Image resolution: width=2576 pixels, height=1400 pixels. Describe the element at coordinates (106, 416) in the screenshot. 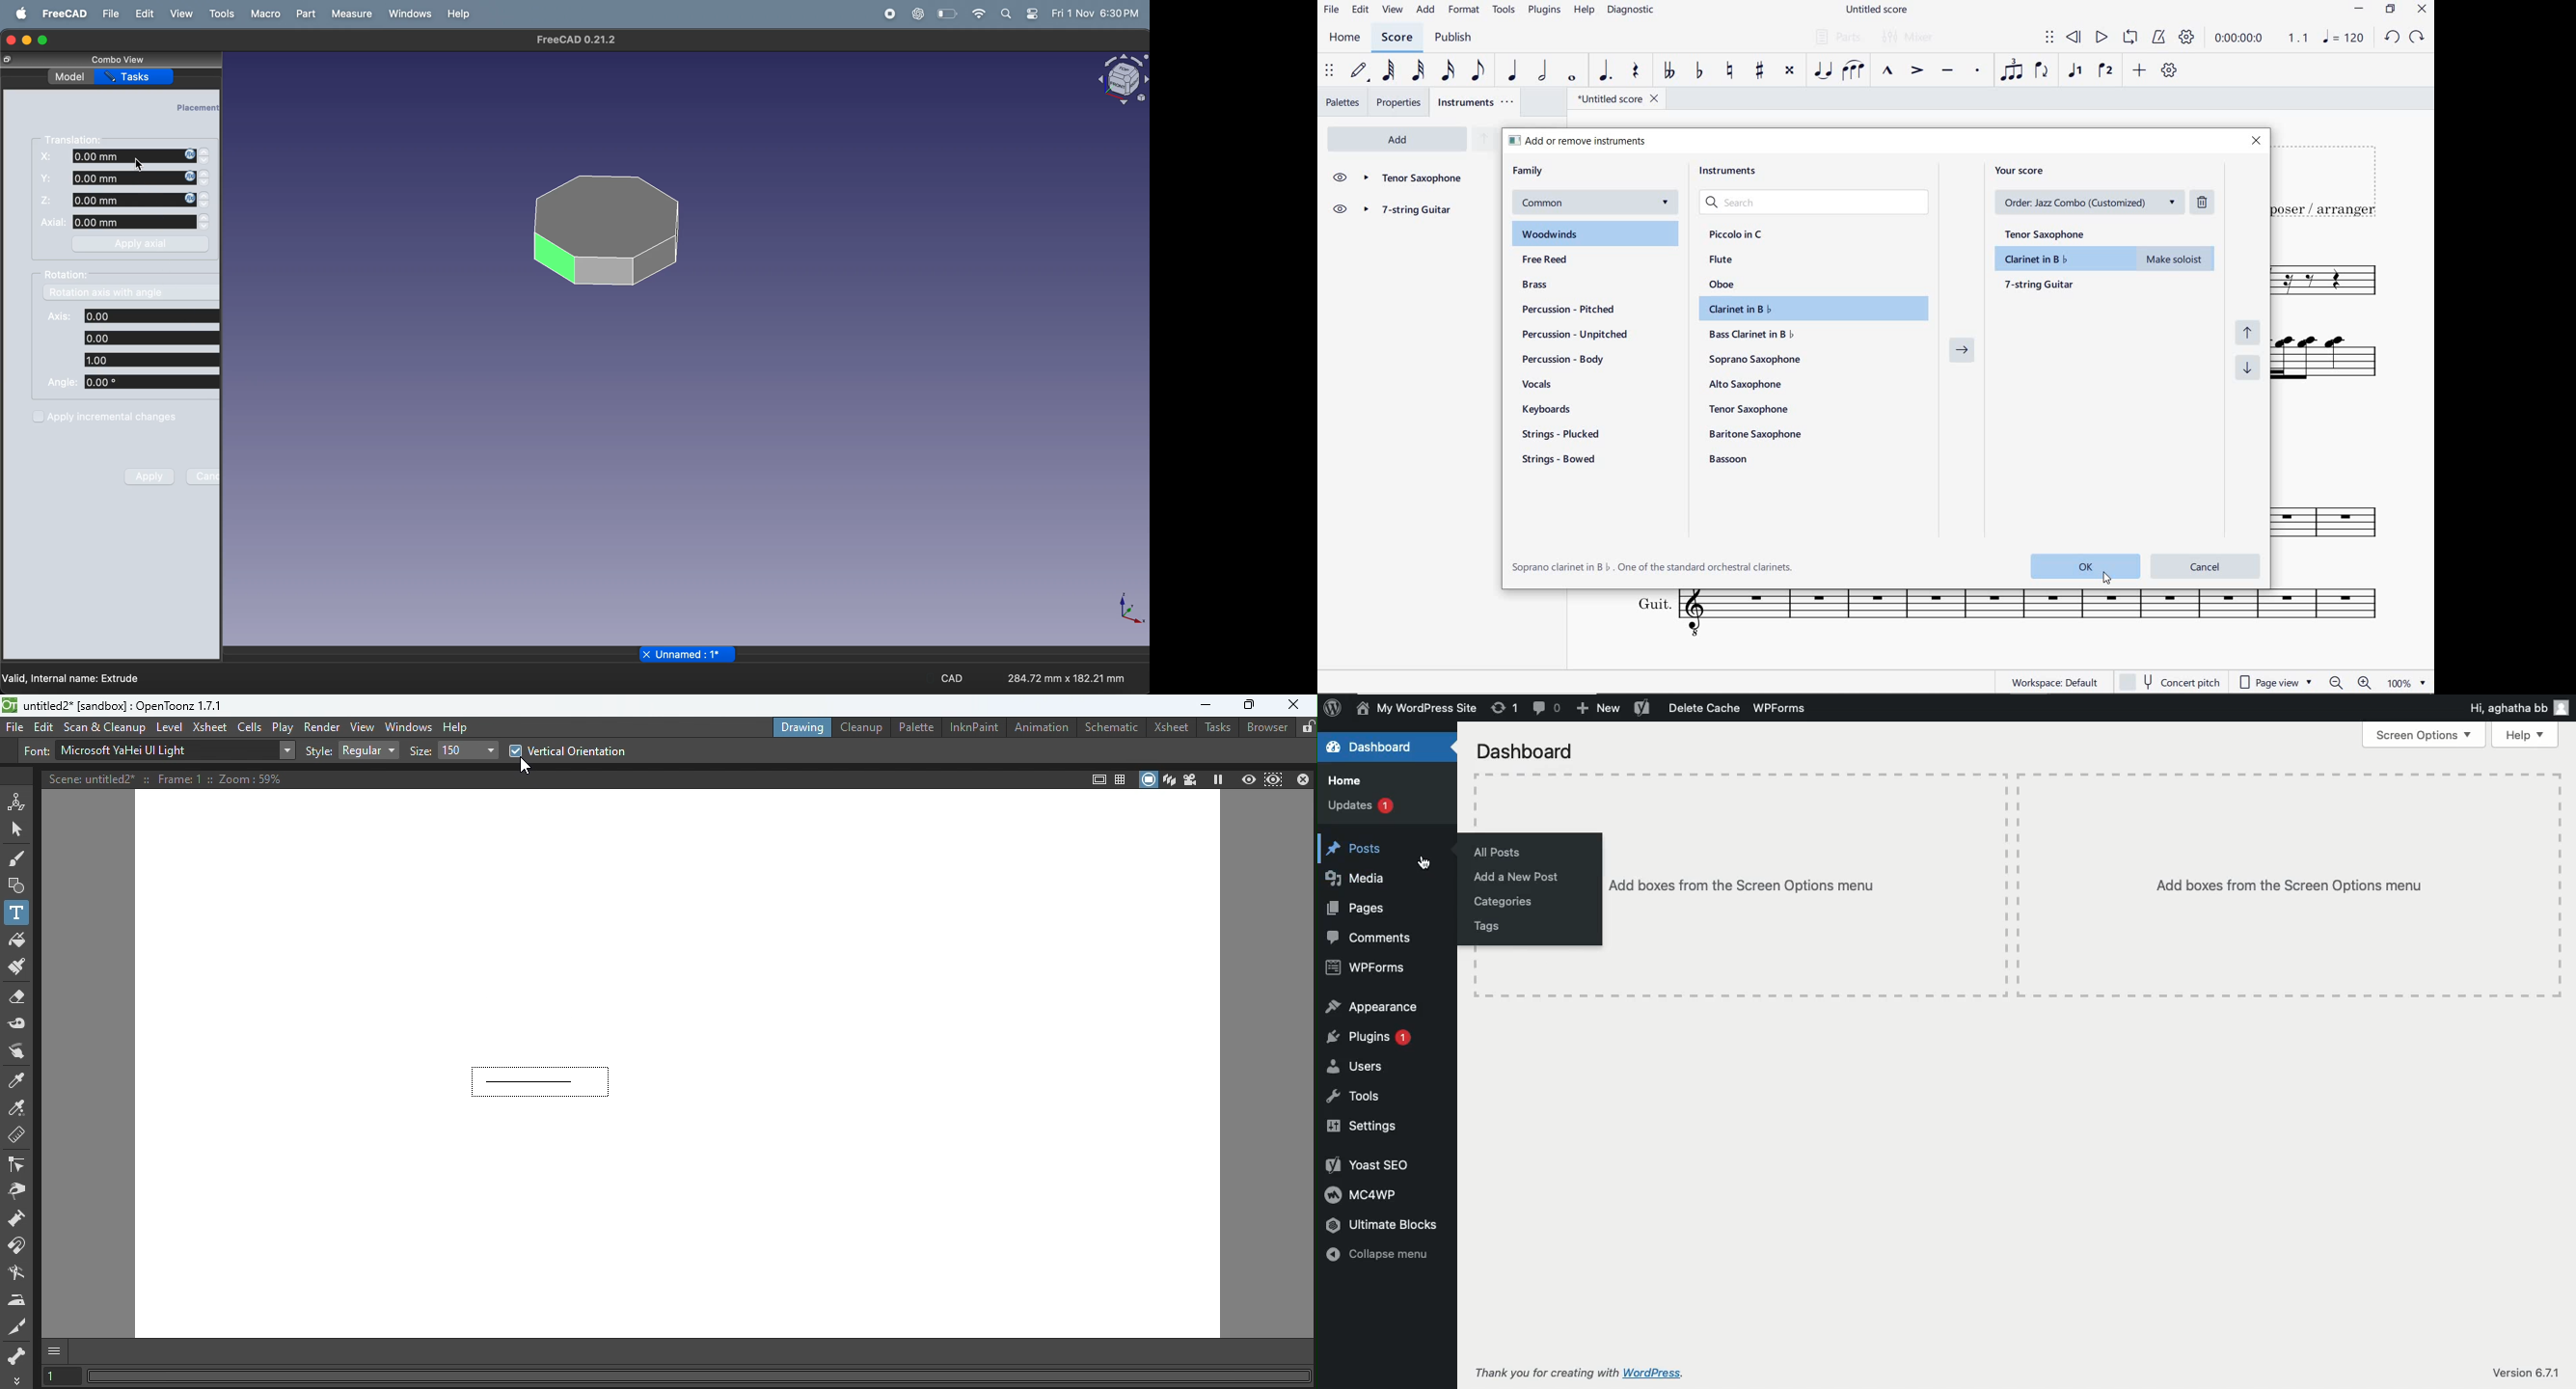

I see `Apply incremental changes` at that location.